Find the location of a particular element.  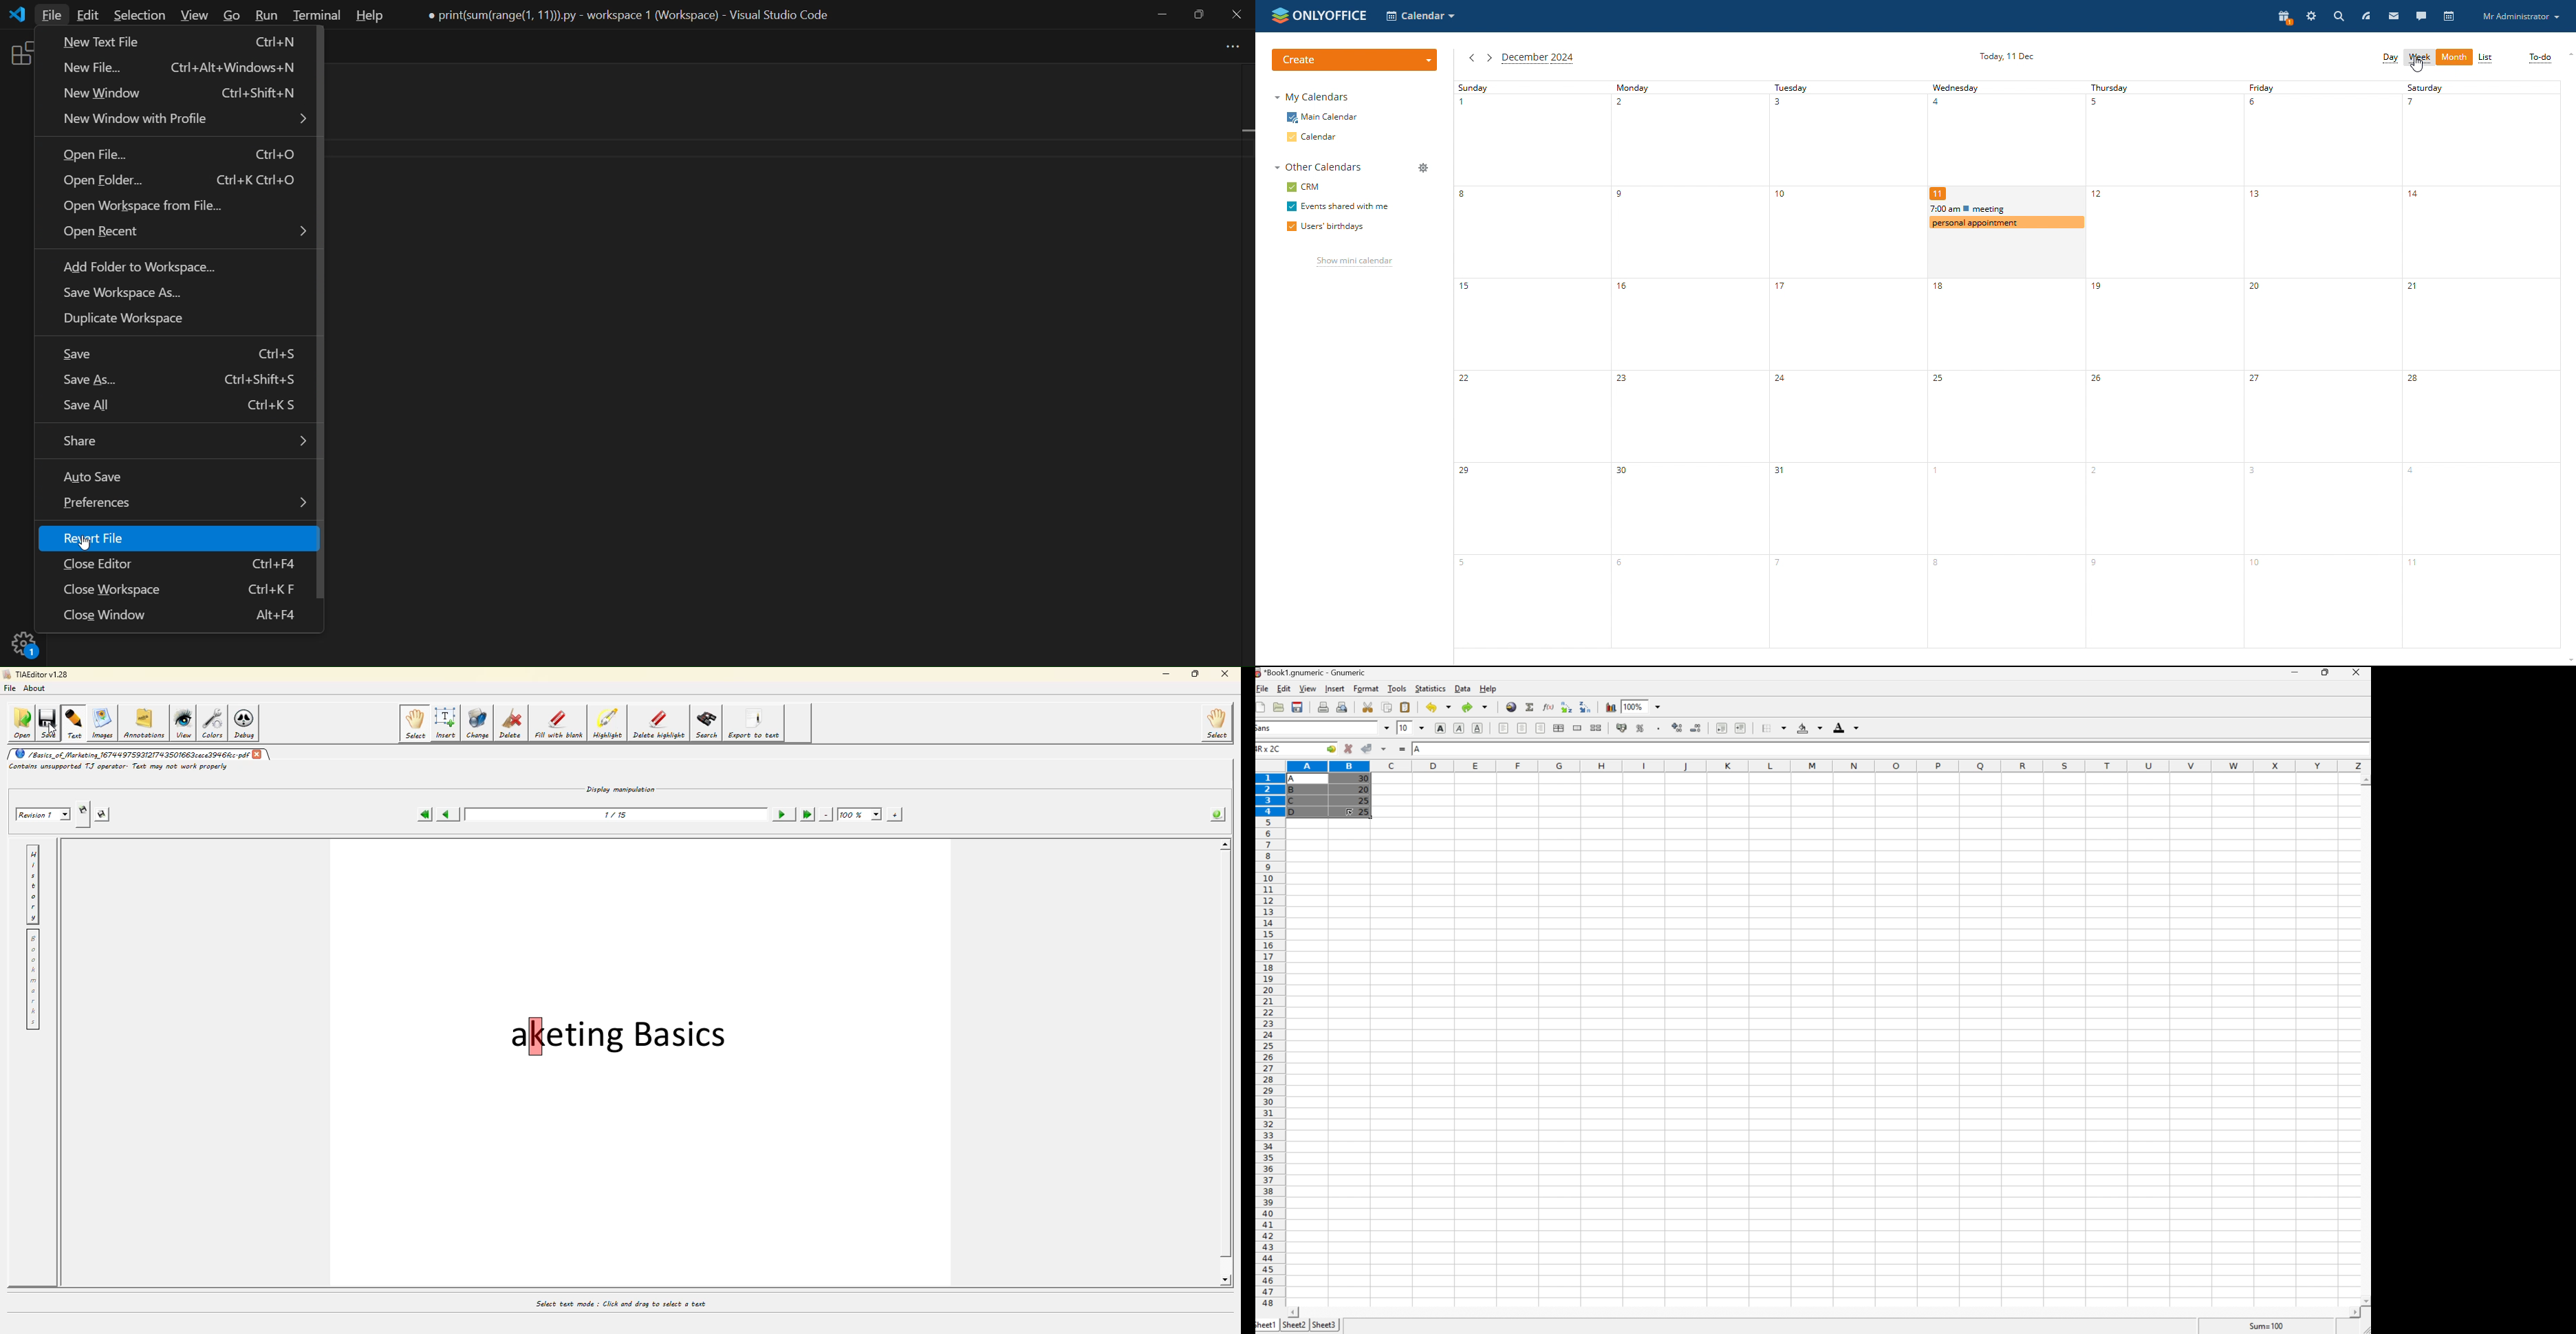

Selection is located at coordinates (140, 15).